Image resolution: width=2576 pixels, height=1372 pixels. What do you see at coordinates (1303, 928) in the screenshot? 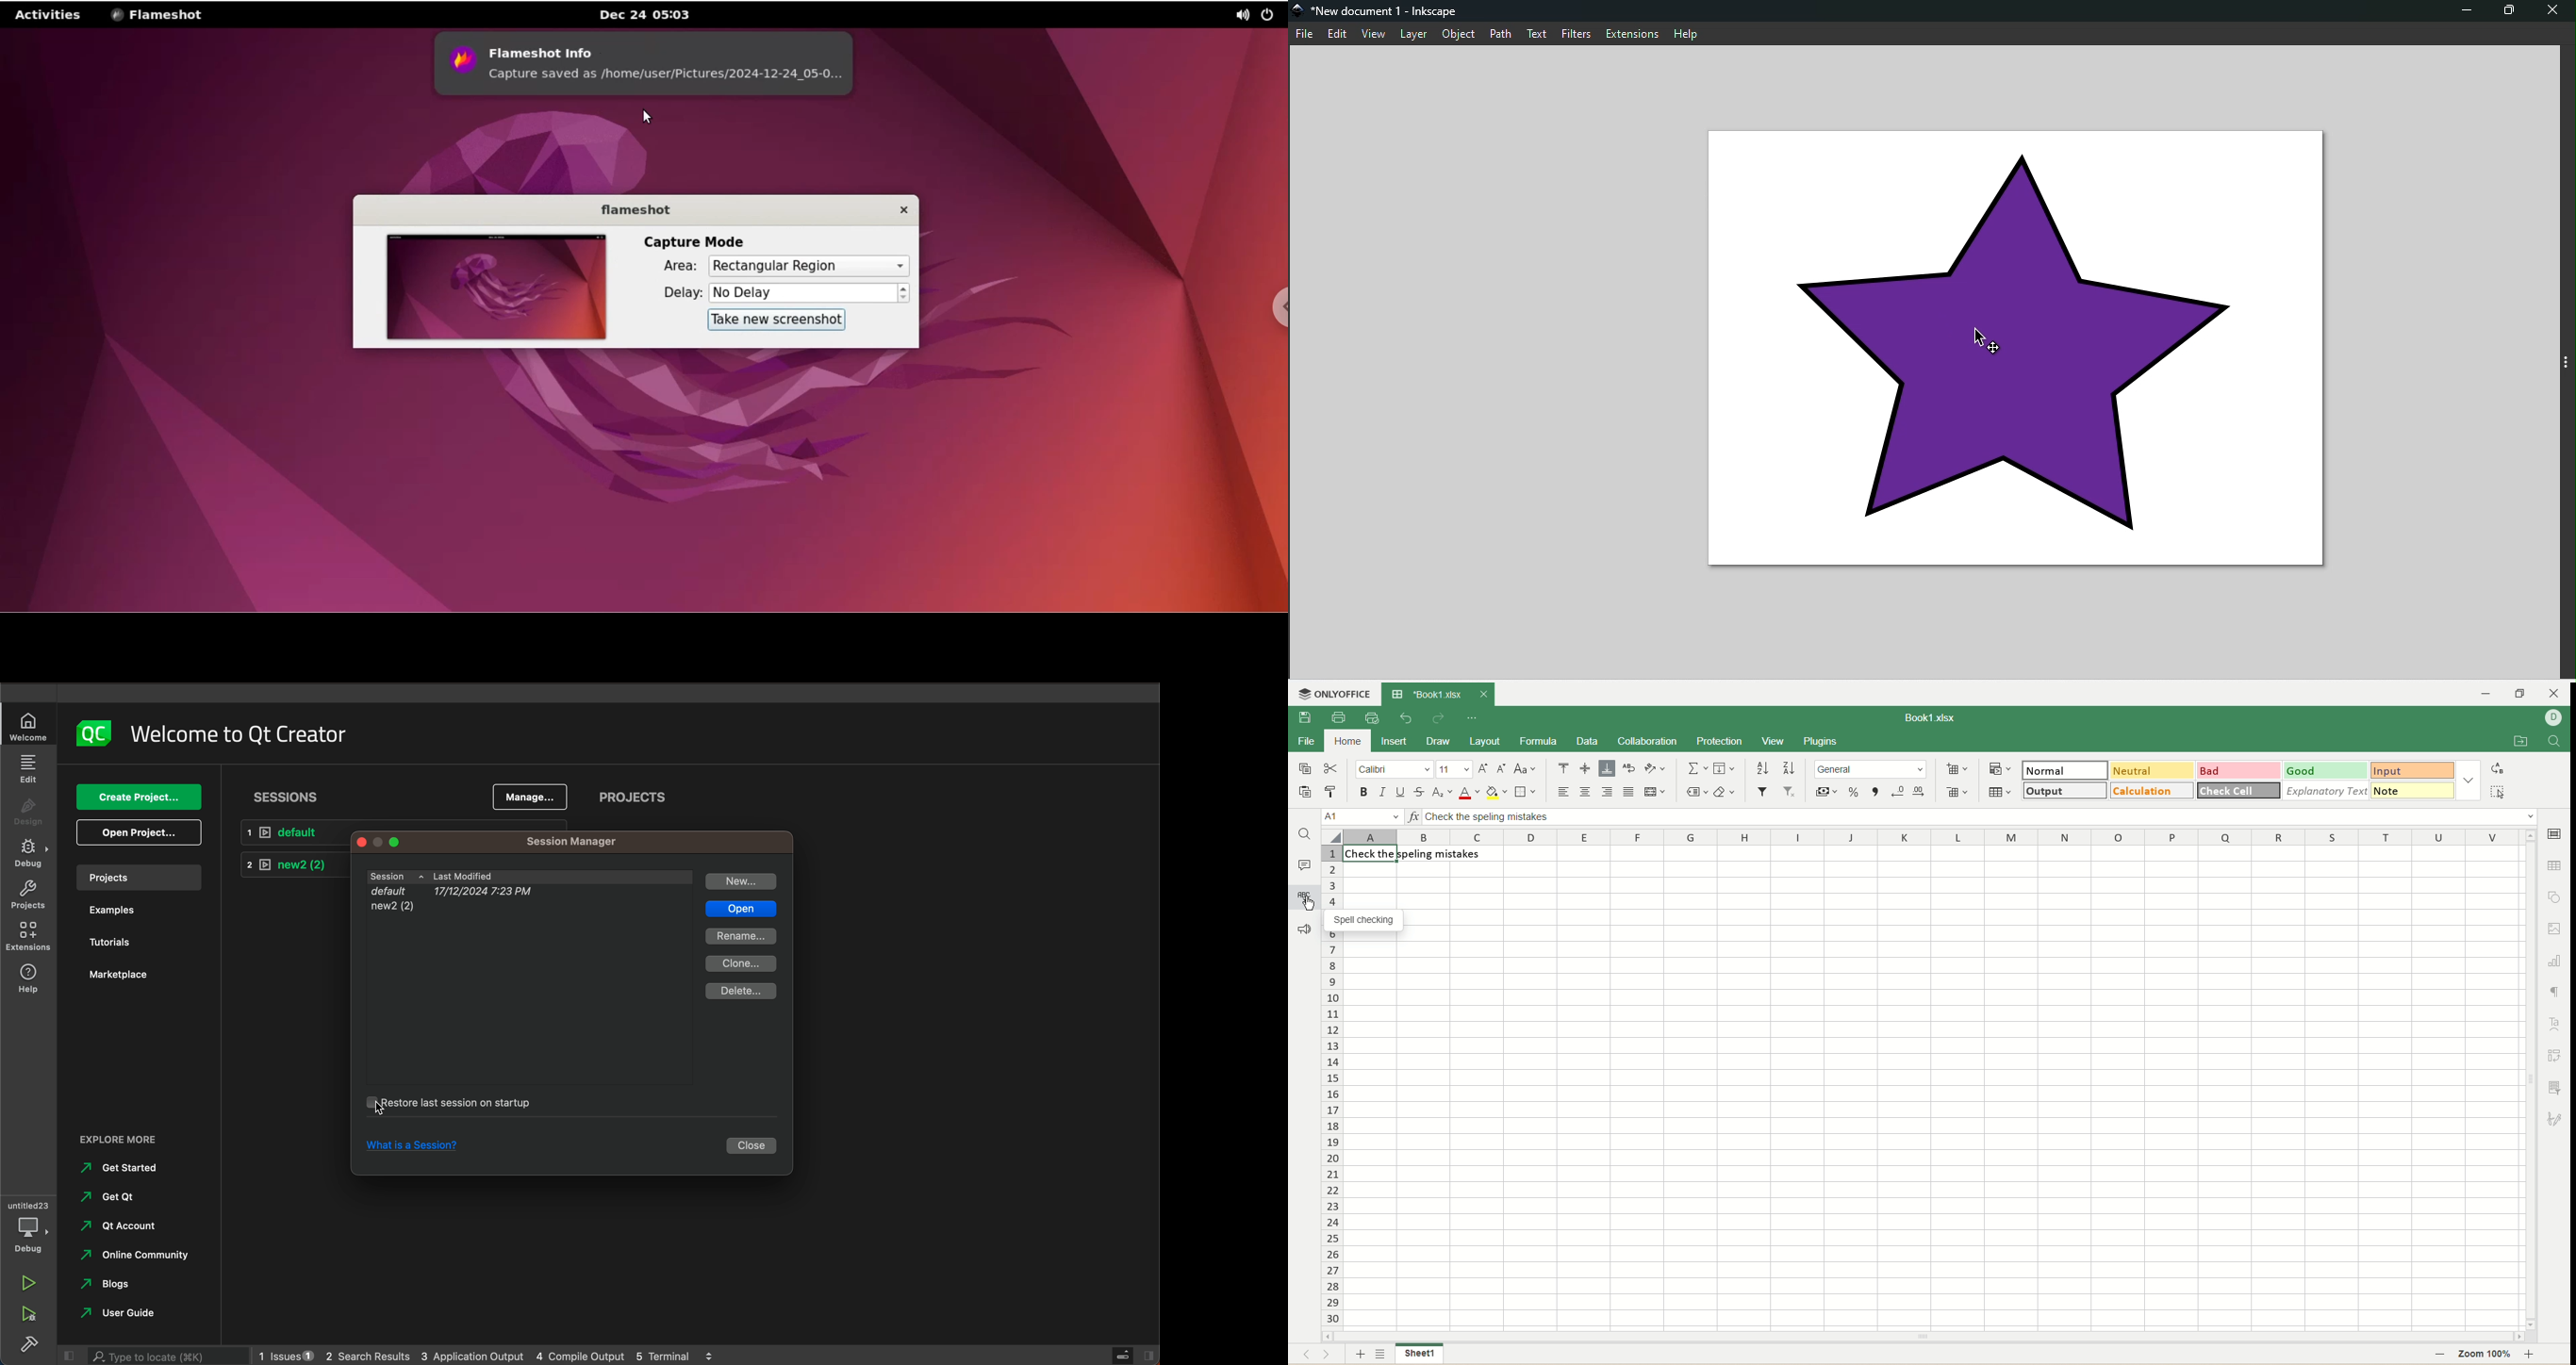
I see `feedback and support` at bounding box center [1303, 928].